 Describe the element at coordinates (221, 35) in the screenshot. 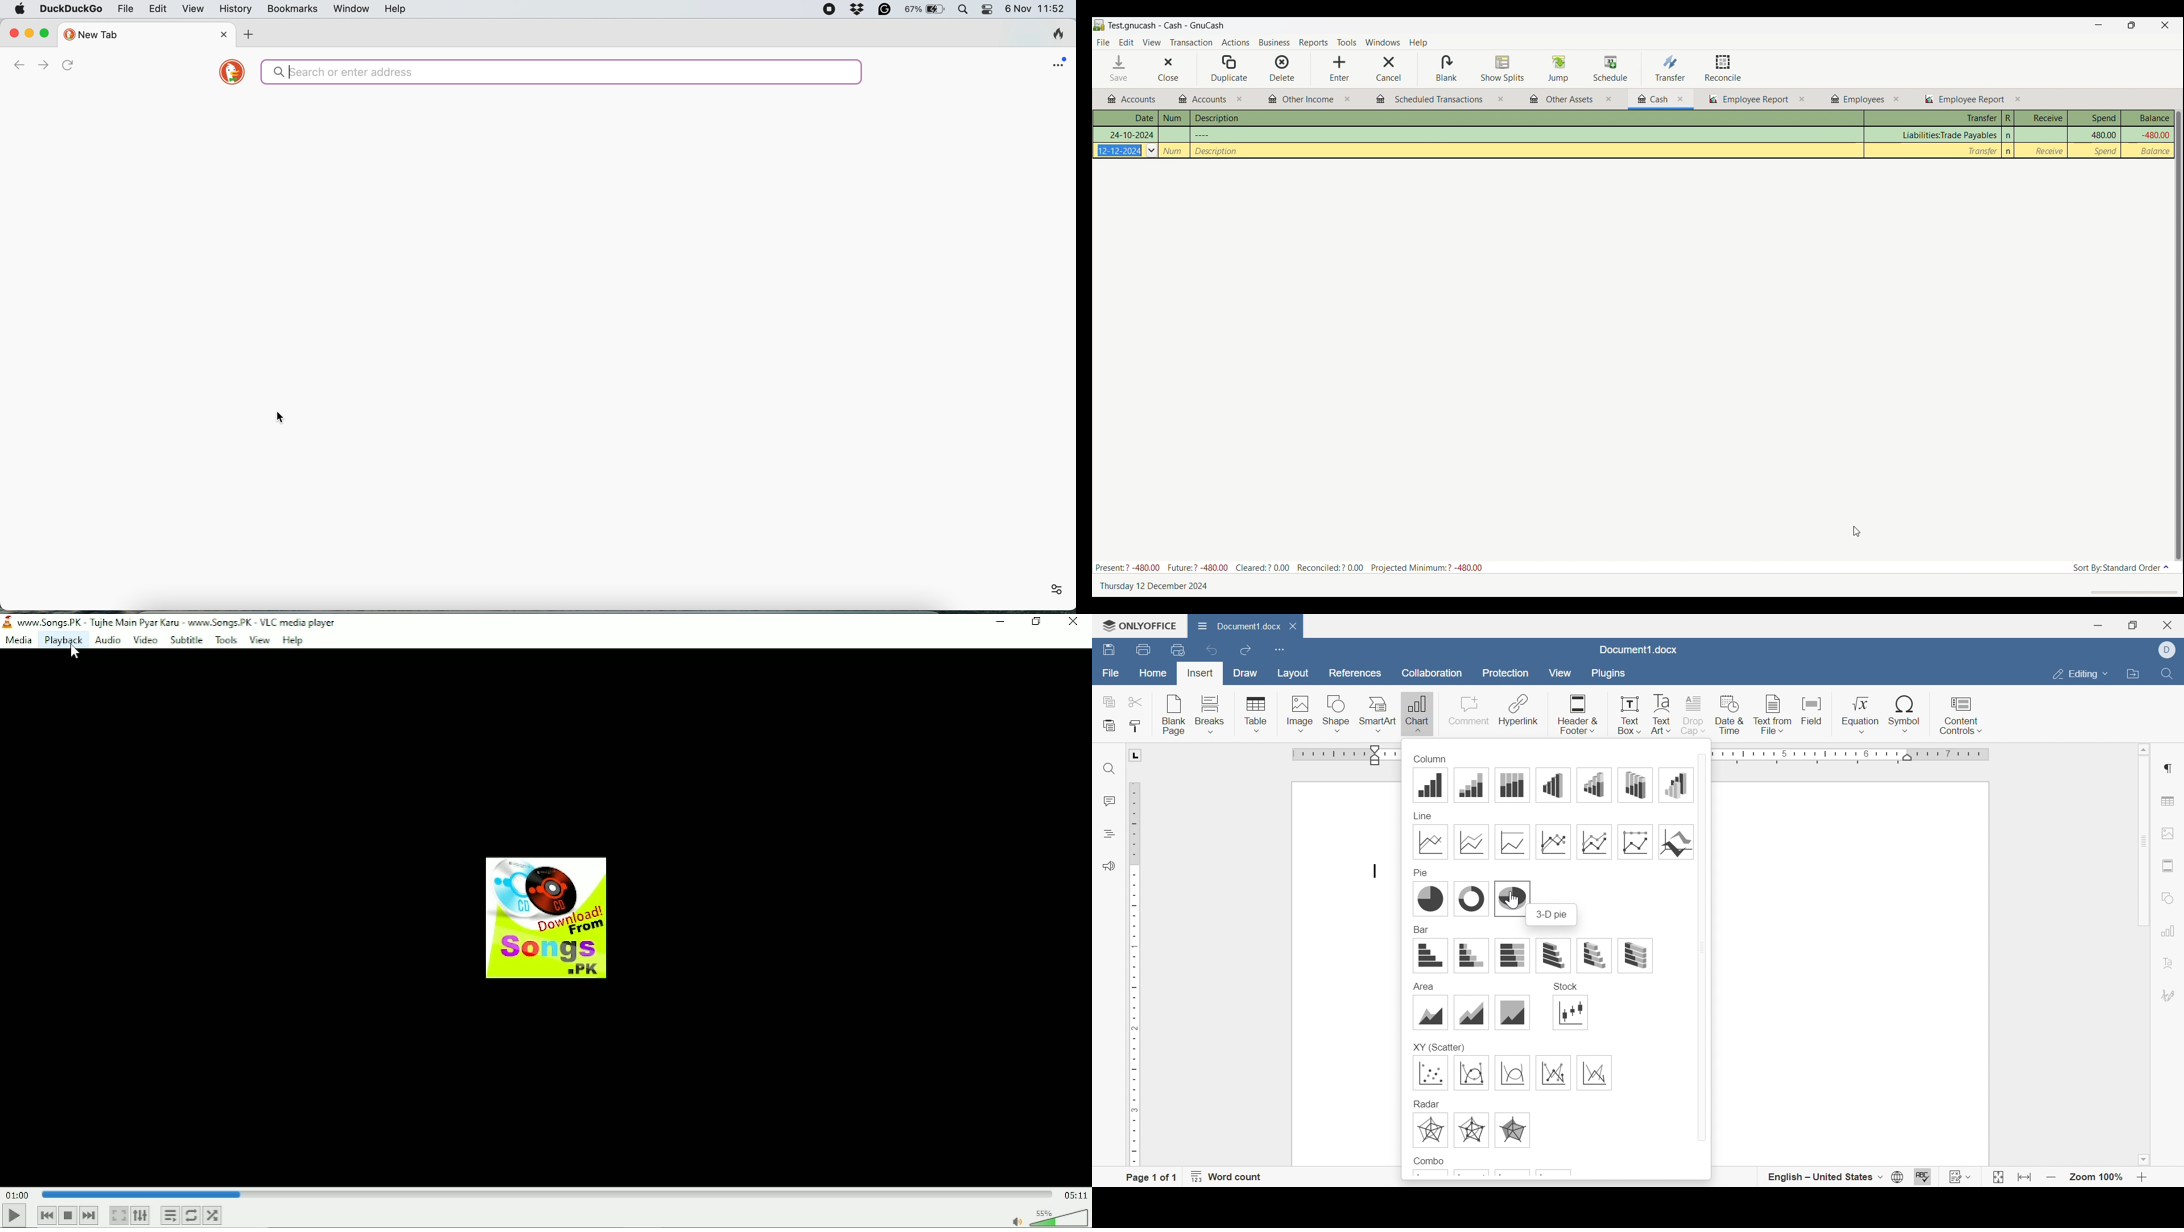

I see `close` at that location.